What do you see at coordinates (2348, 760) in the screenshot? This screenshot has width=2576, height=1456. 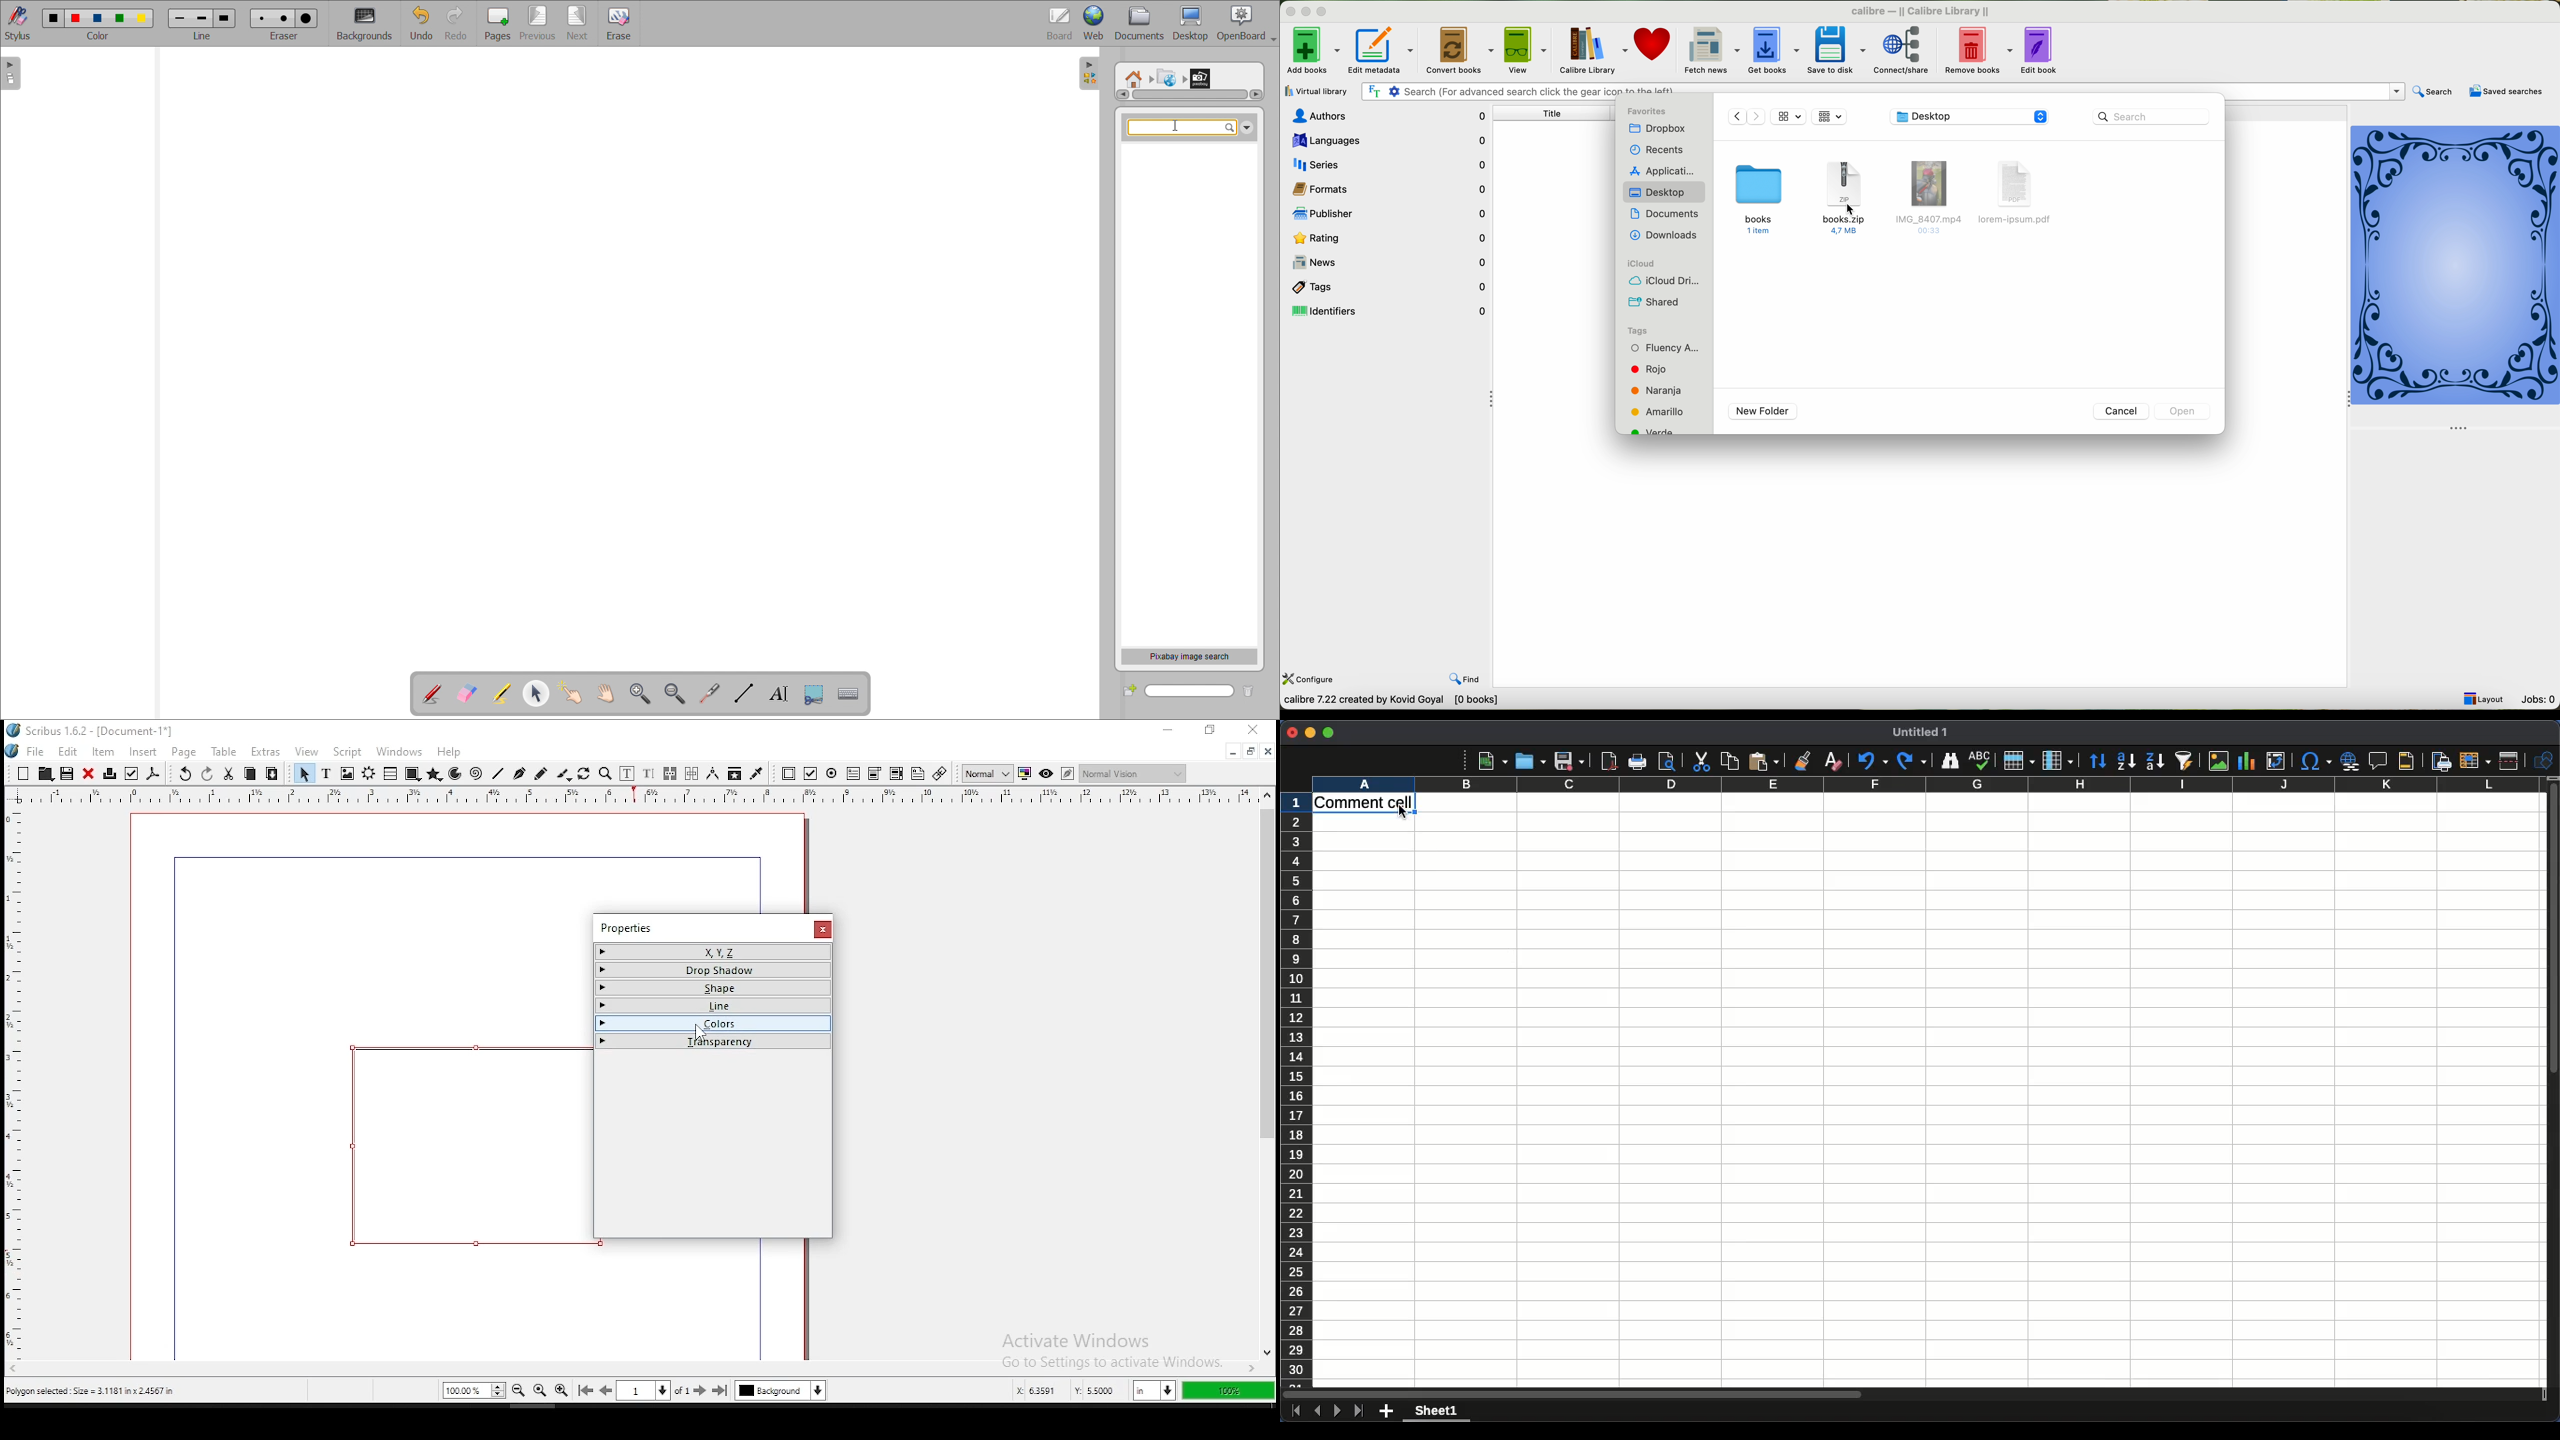 I see `Insert hyperlink` at bounding box center [2348, 760].